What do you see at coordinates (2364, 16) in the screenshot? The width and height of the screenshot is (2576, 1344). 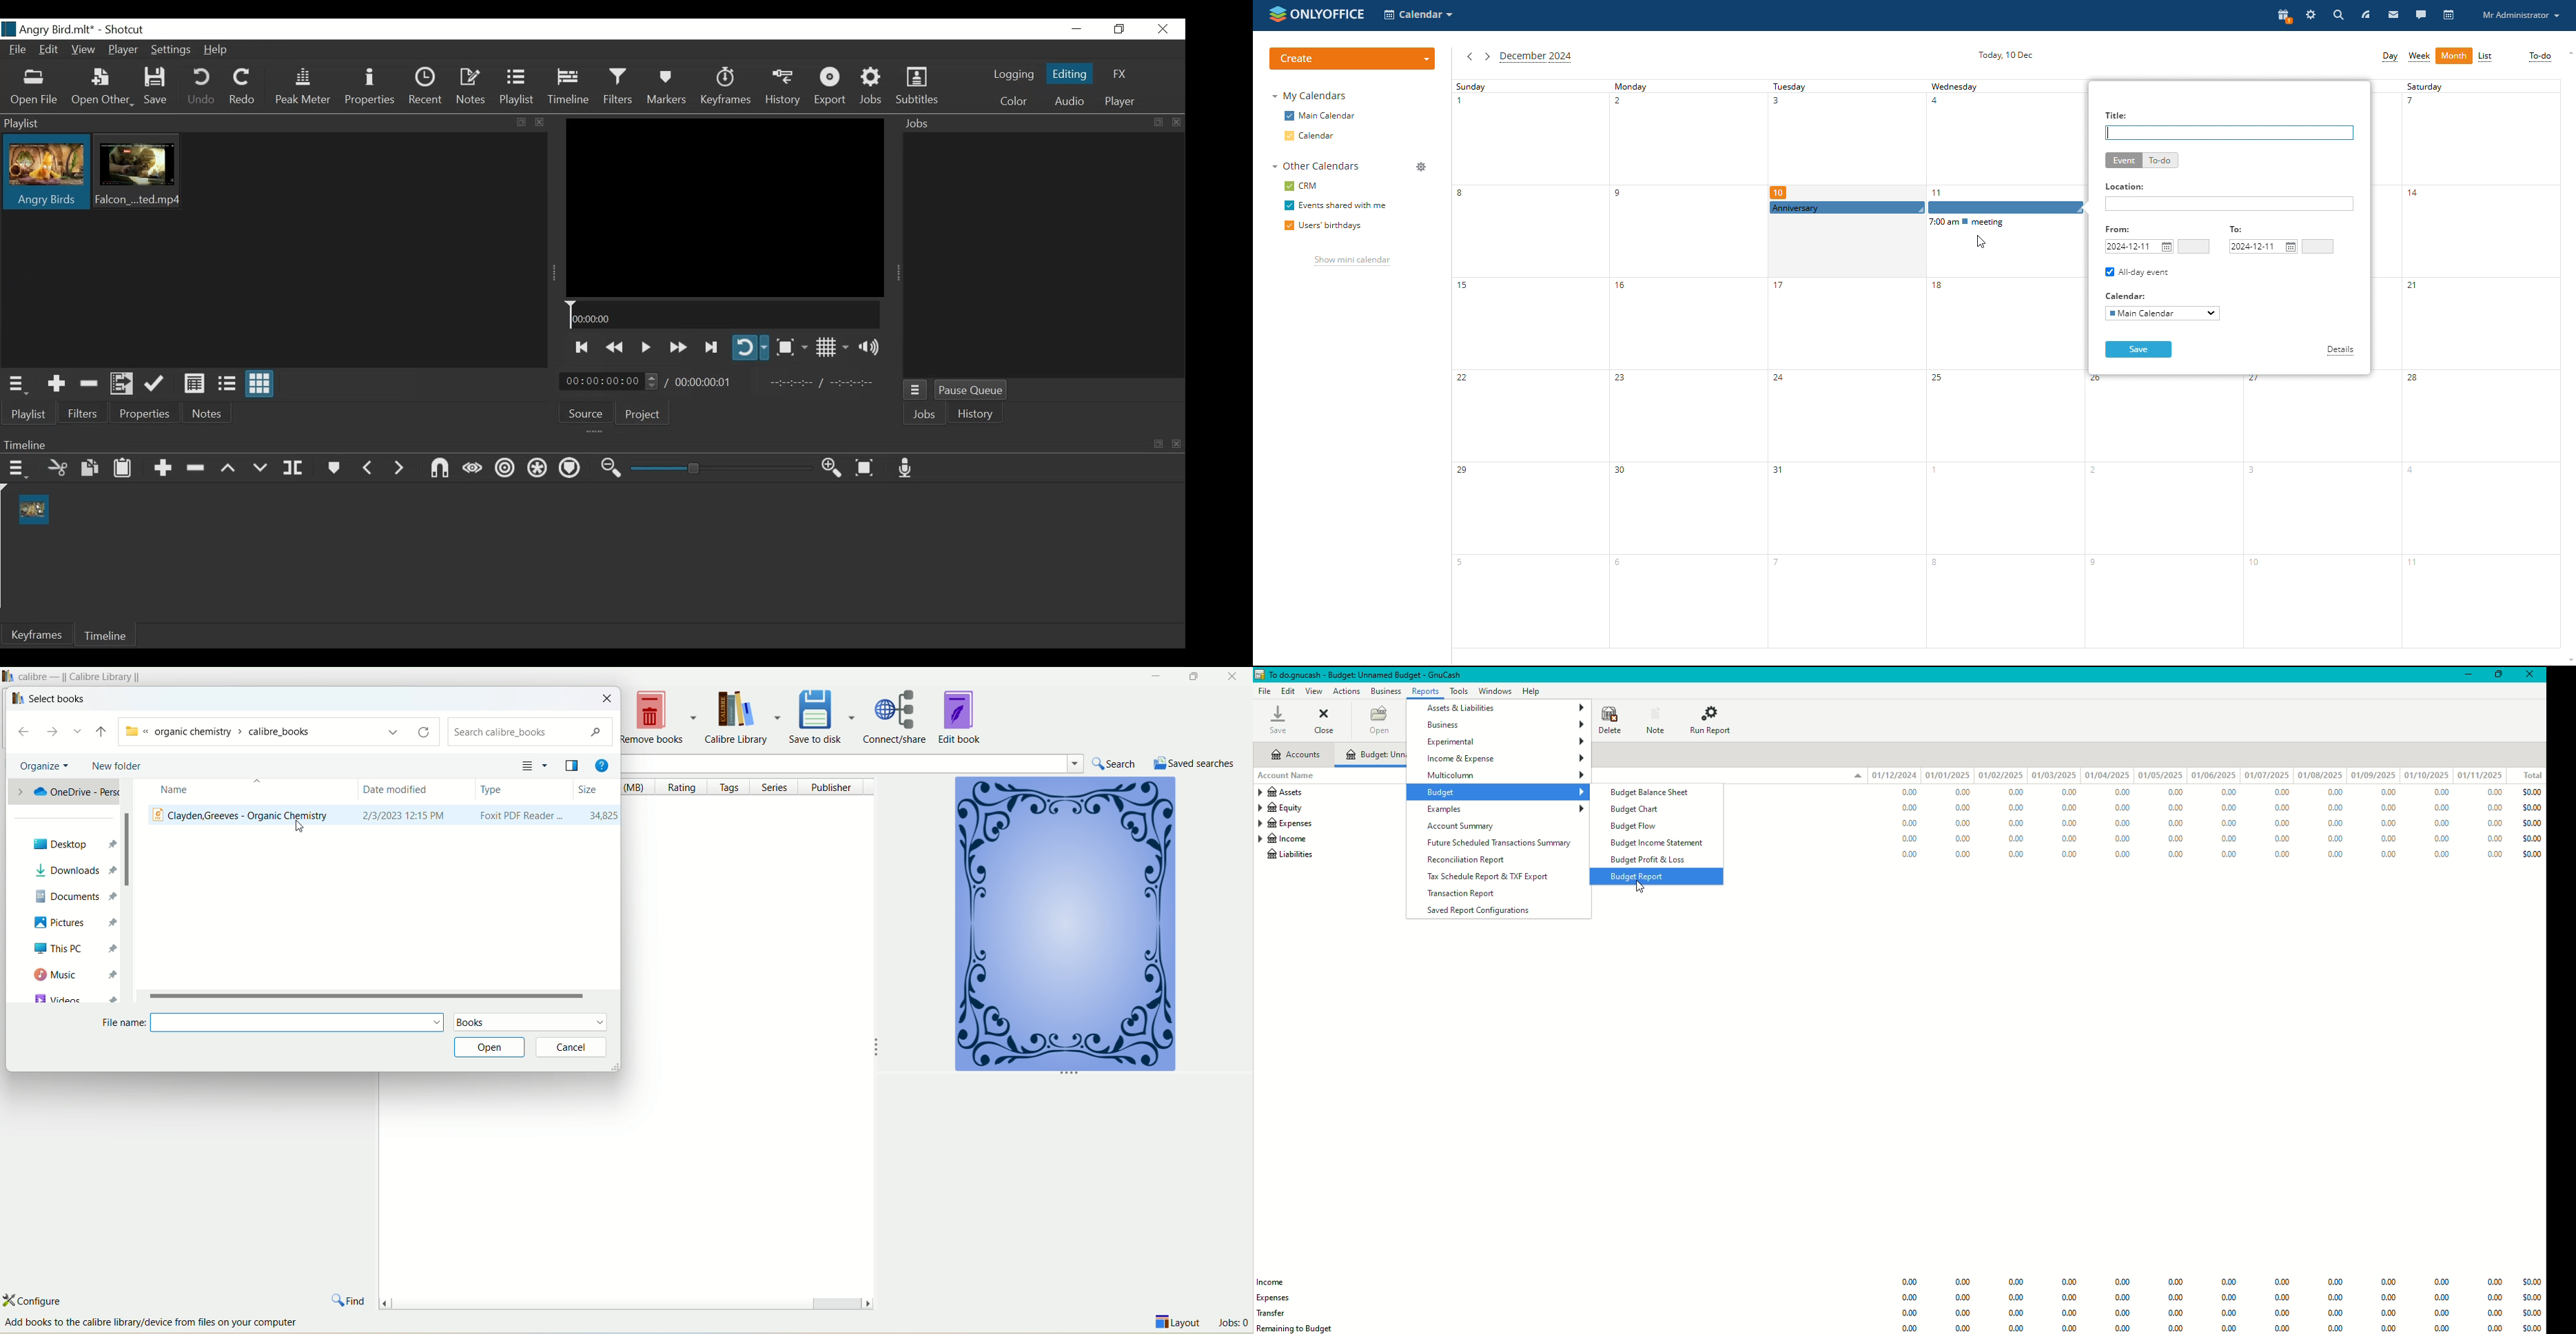 I see `feed` at bounding box center [2364, 16].